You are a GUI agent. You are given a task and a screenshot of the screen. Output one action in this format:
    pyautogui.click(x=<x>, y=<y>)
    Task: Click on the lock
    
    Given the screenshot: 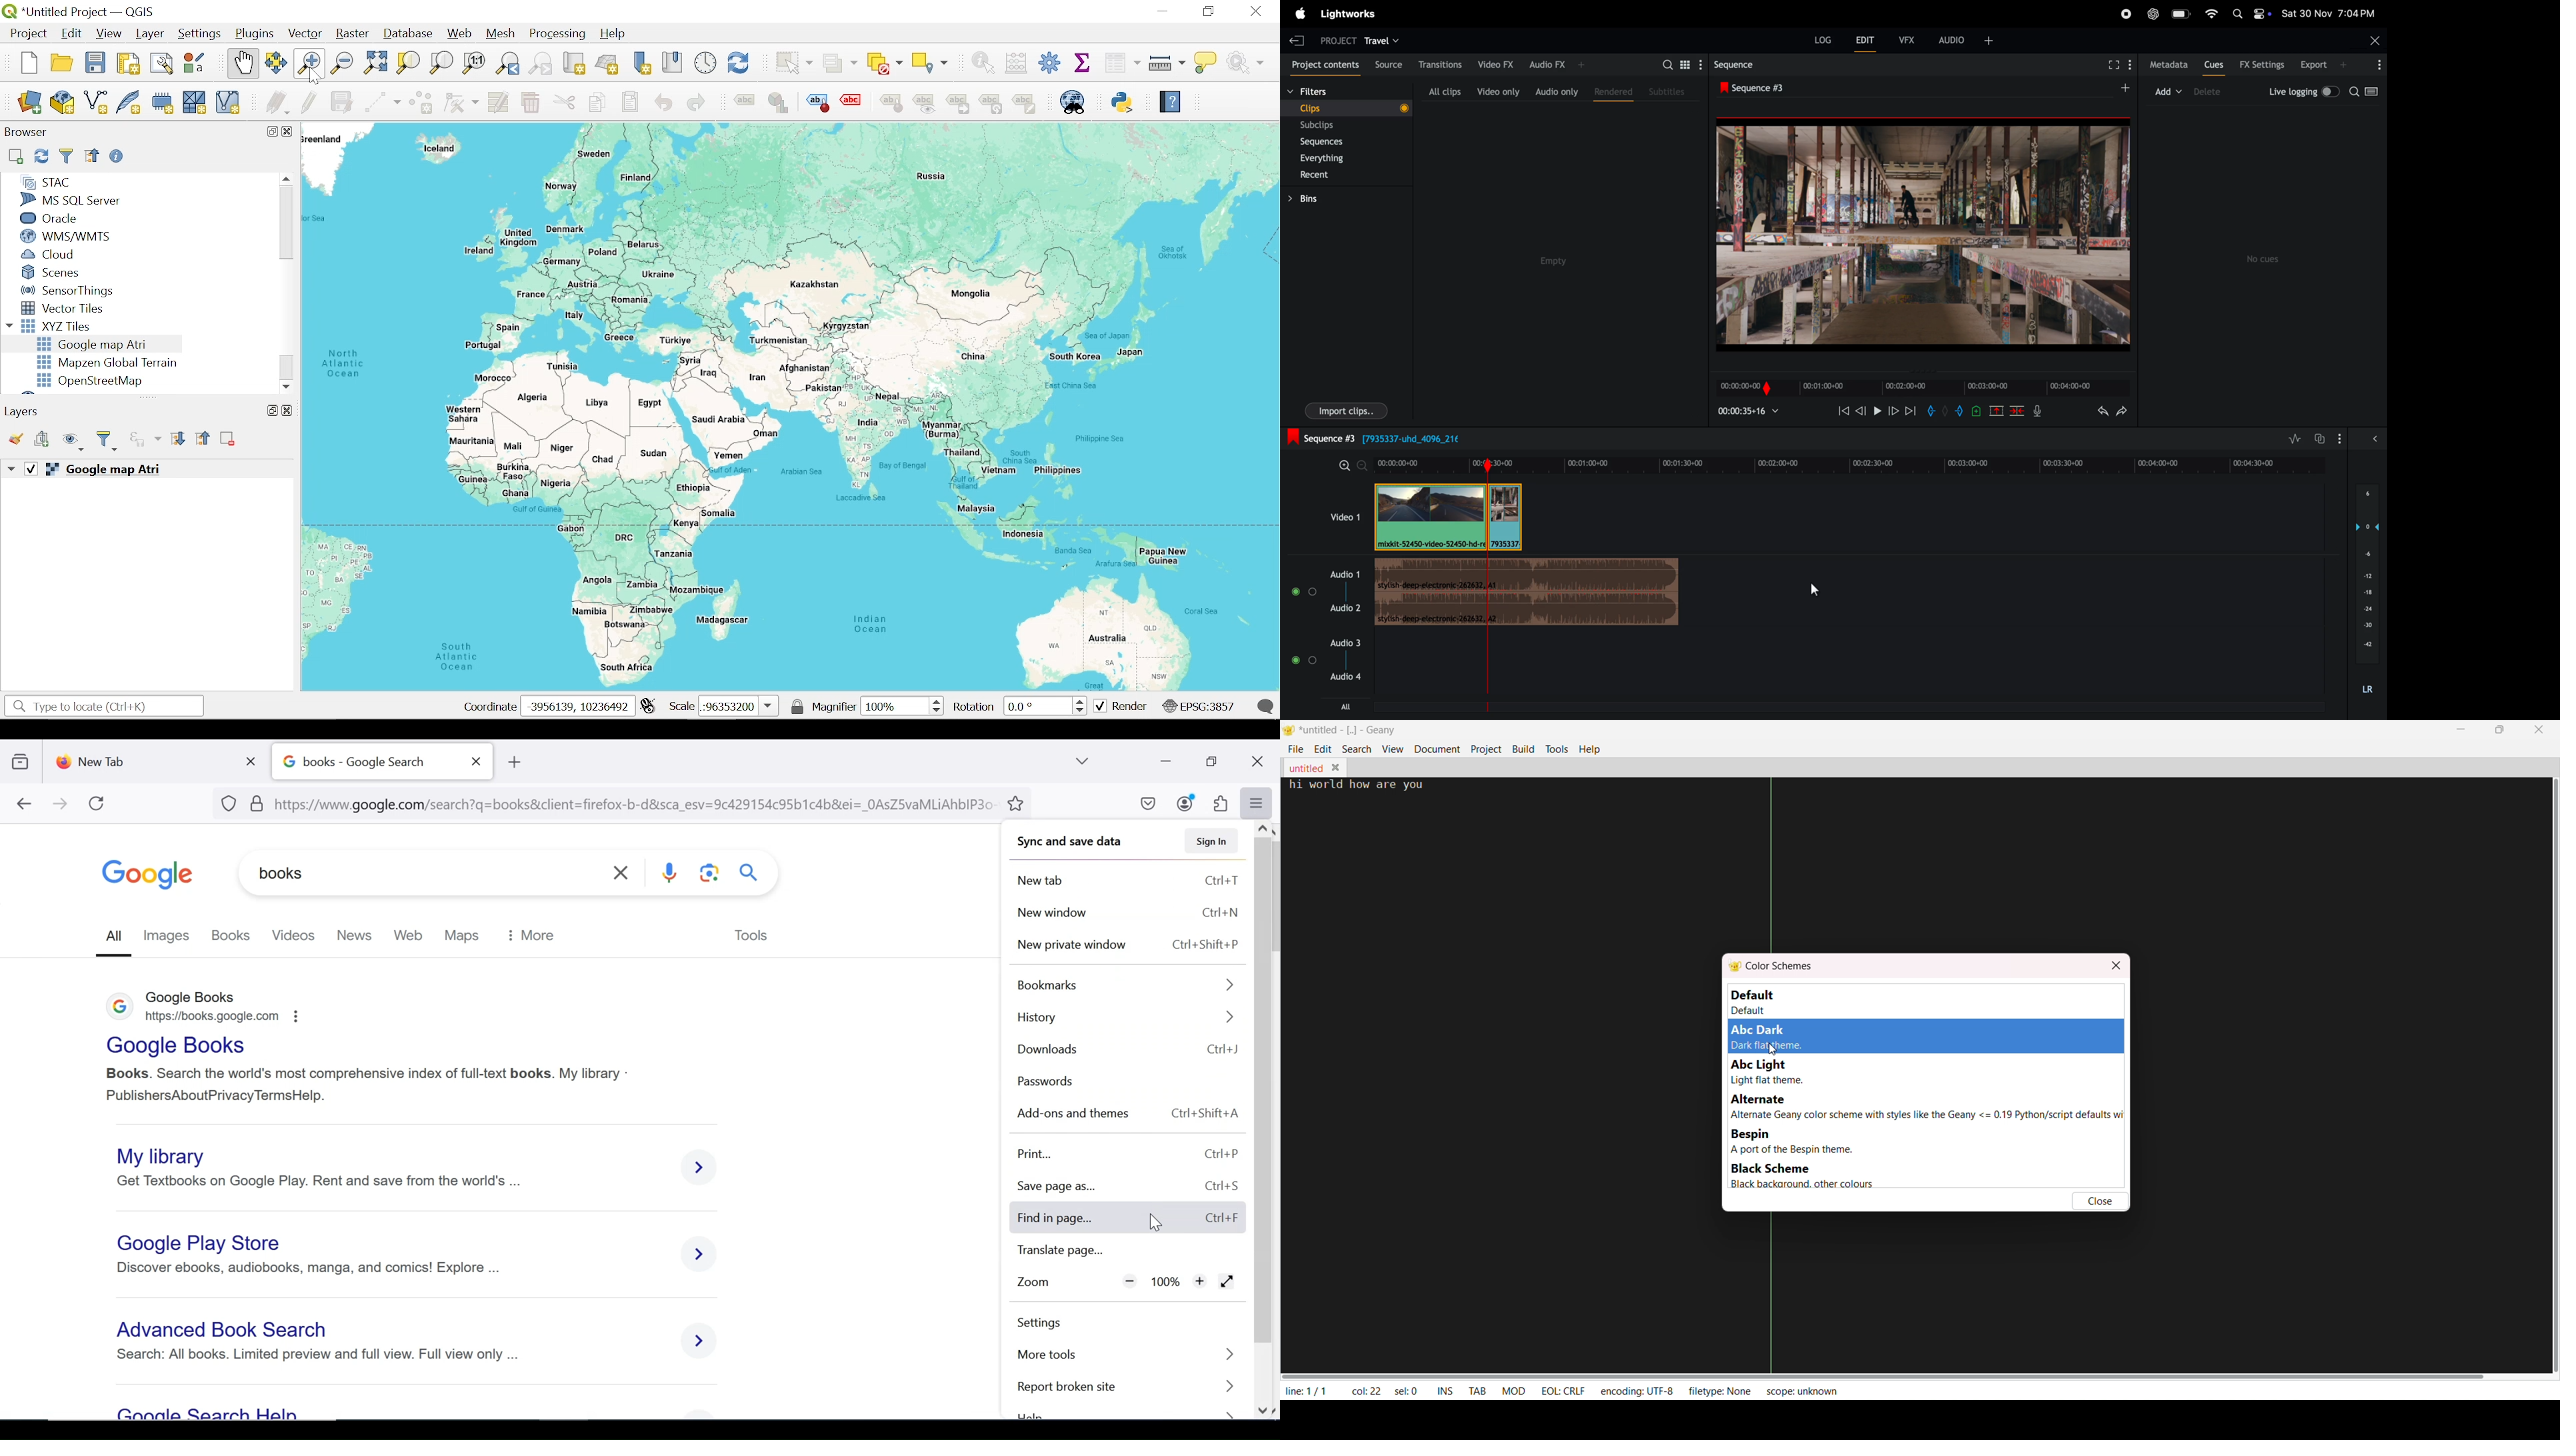 What is the action you would take?
    pyautogui.click(x=798, y=706)
    